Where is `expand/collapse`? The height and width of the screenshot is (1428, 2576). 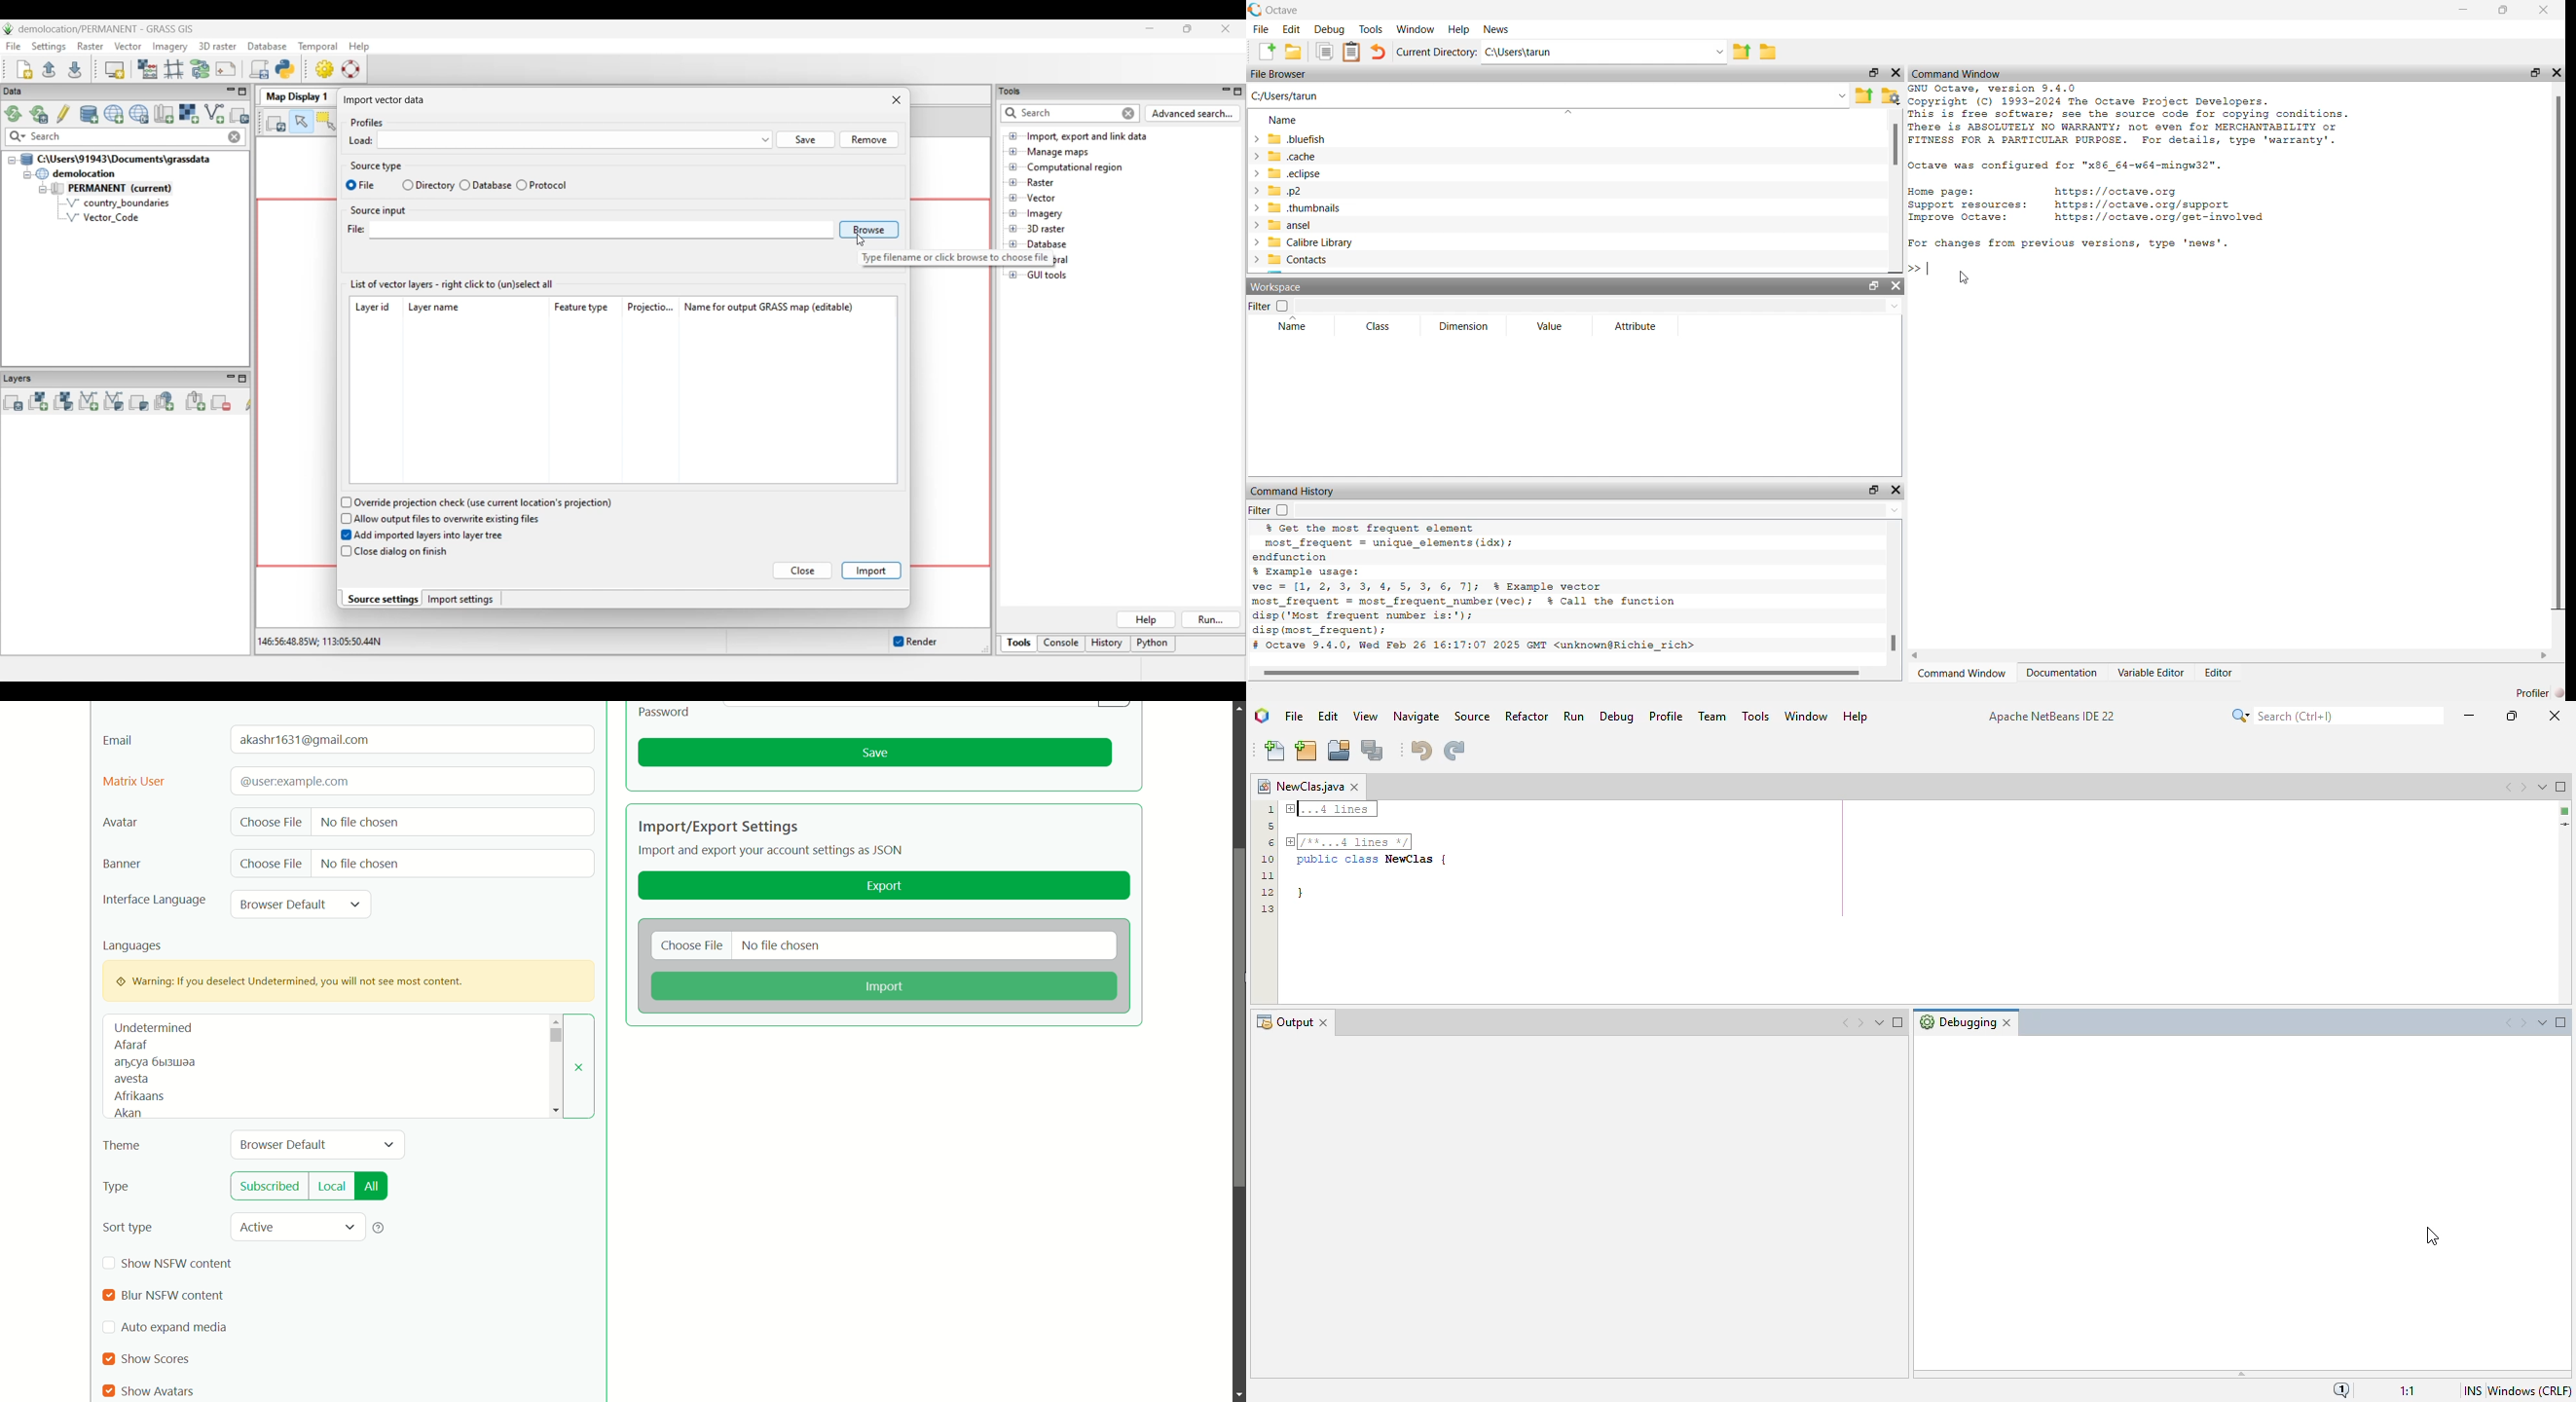
expand/collapse is located at coordinates (1255, 260).